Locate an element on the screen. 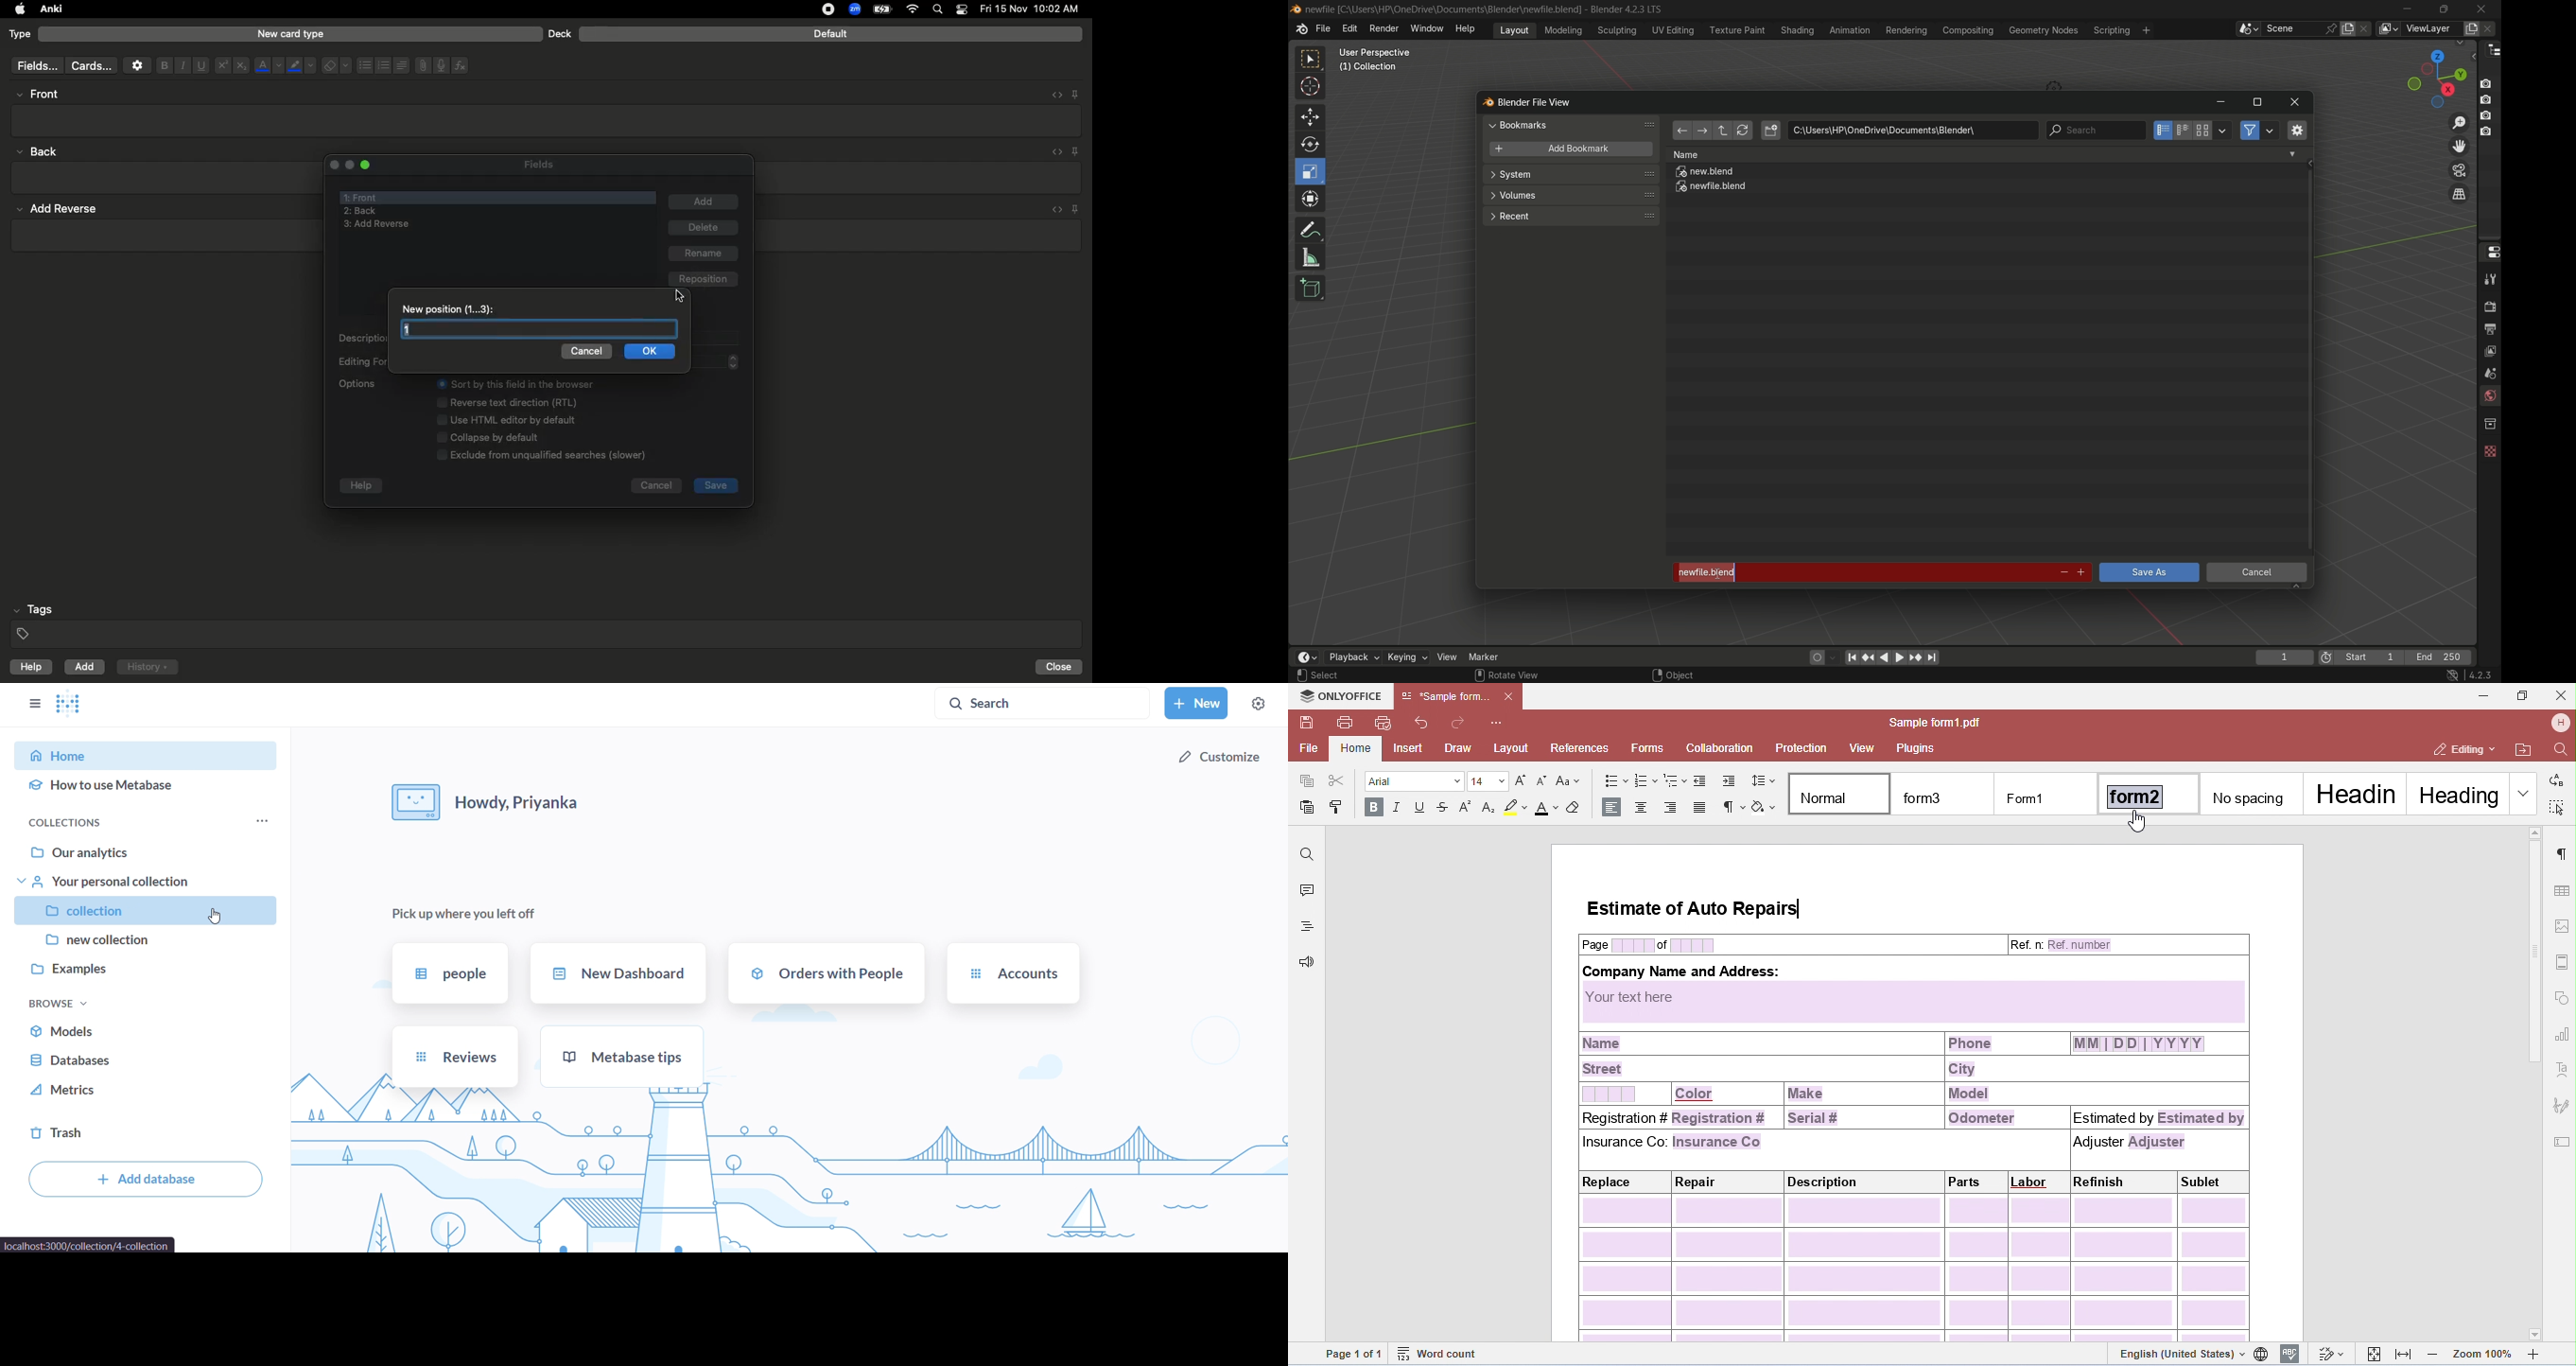 Image resolution: width=2576 pixels, height=1372 pixels. view is located at coordinates (1447, 656).